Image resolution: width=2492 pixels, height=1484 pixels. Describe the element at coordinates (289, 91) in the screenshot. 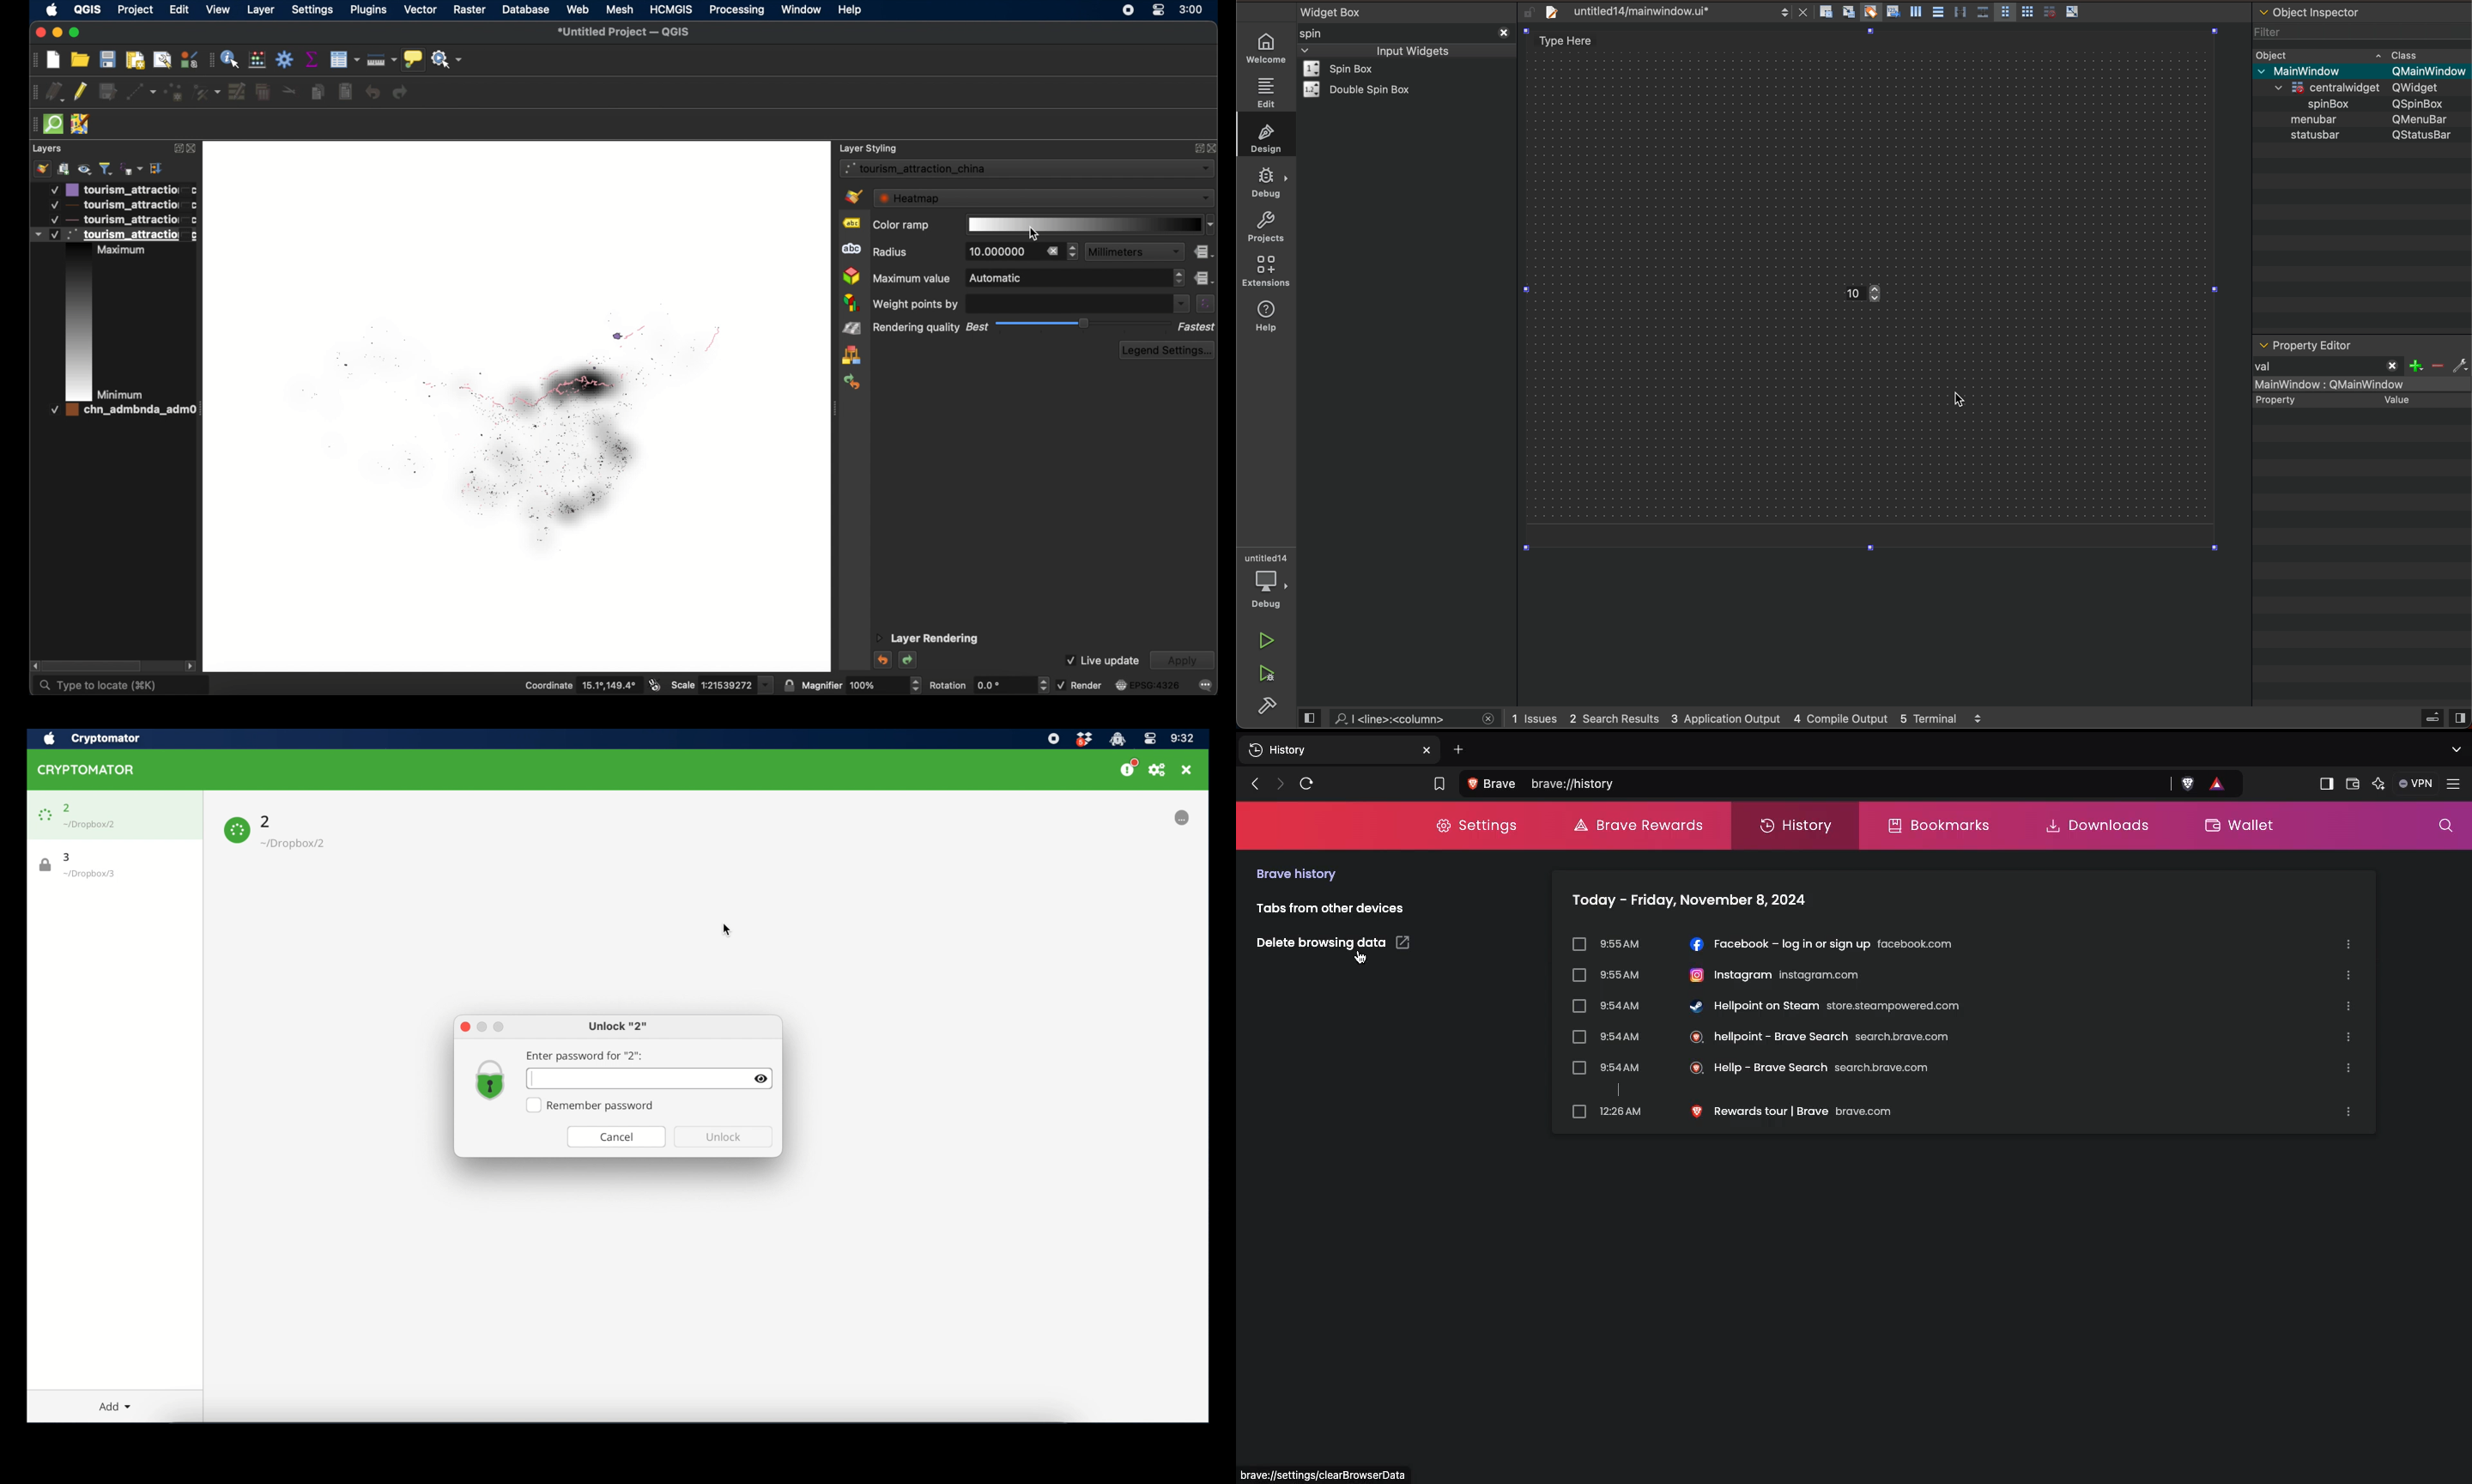

I see `cut features` at that location.